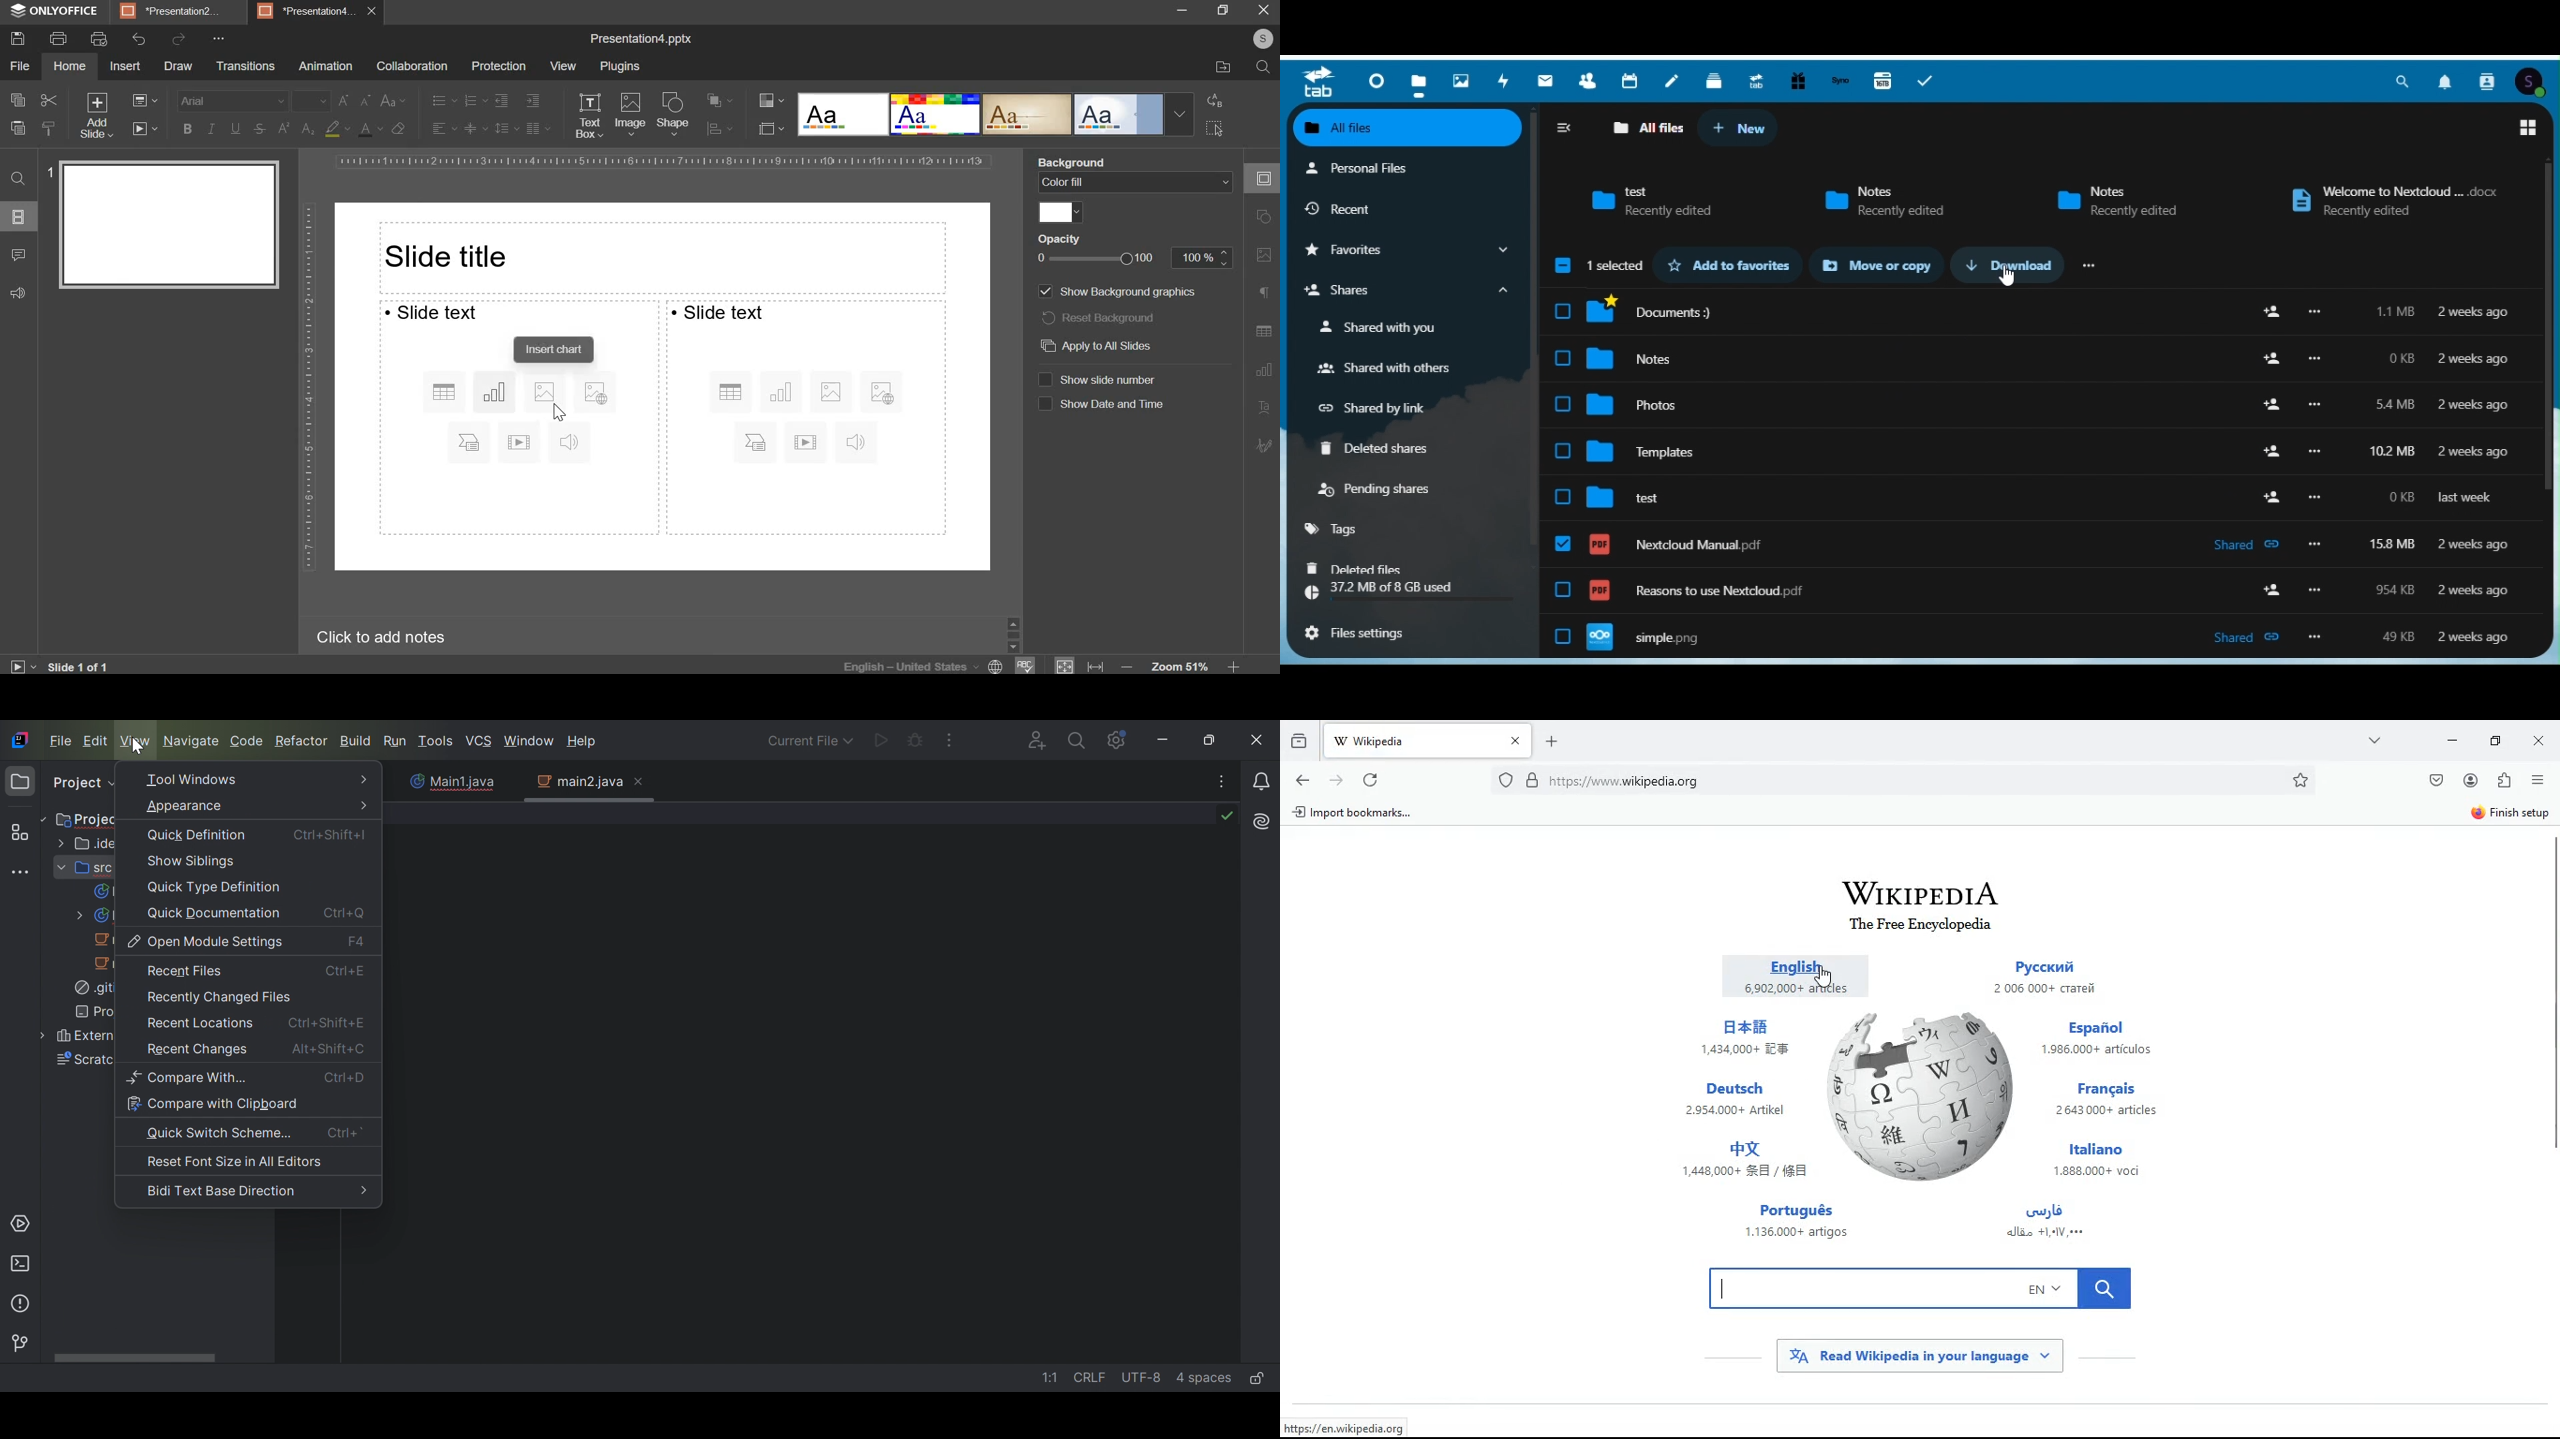 The image size is (2576, 1456). Describe the element at coordinates (326, 67) in the screenshot. I see `animation` at that location.